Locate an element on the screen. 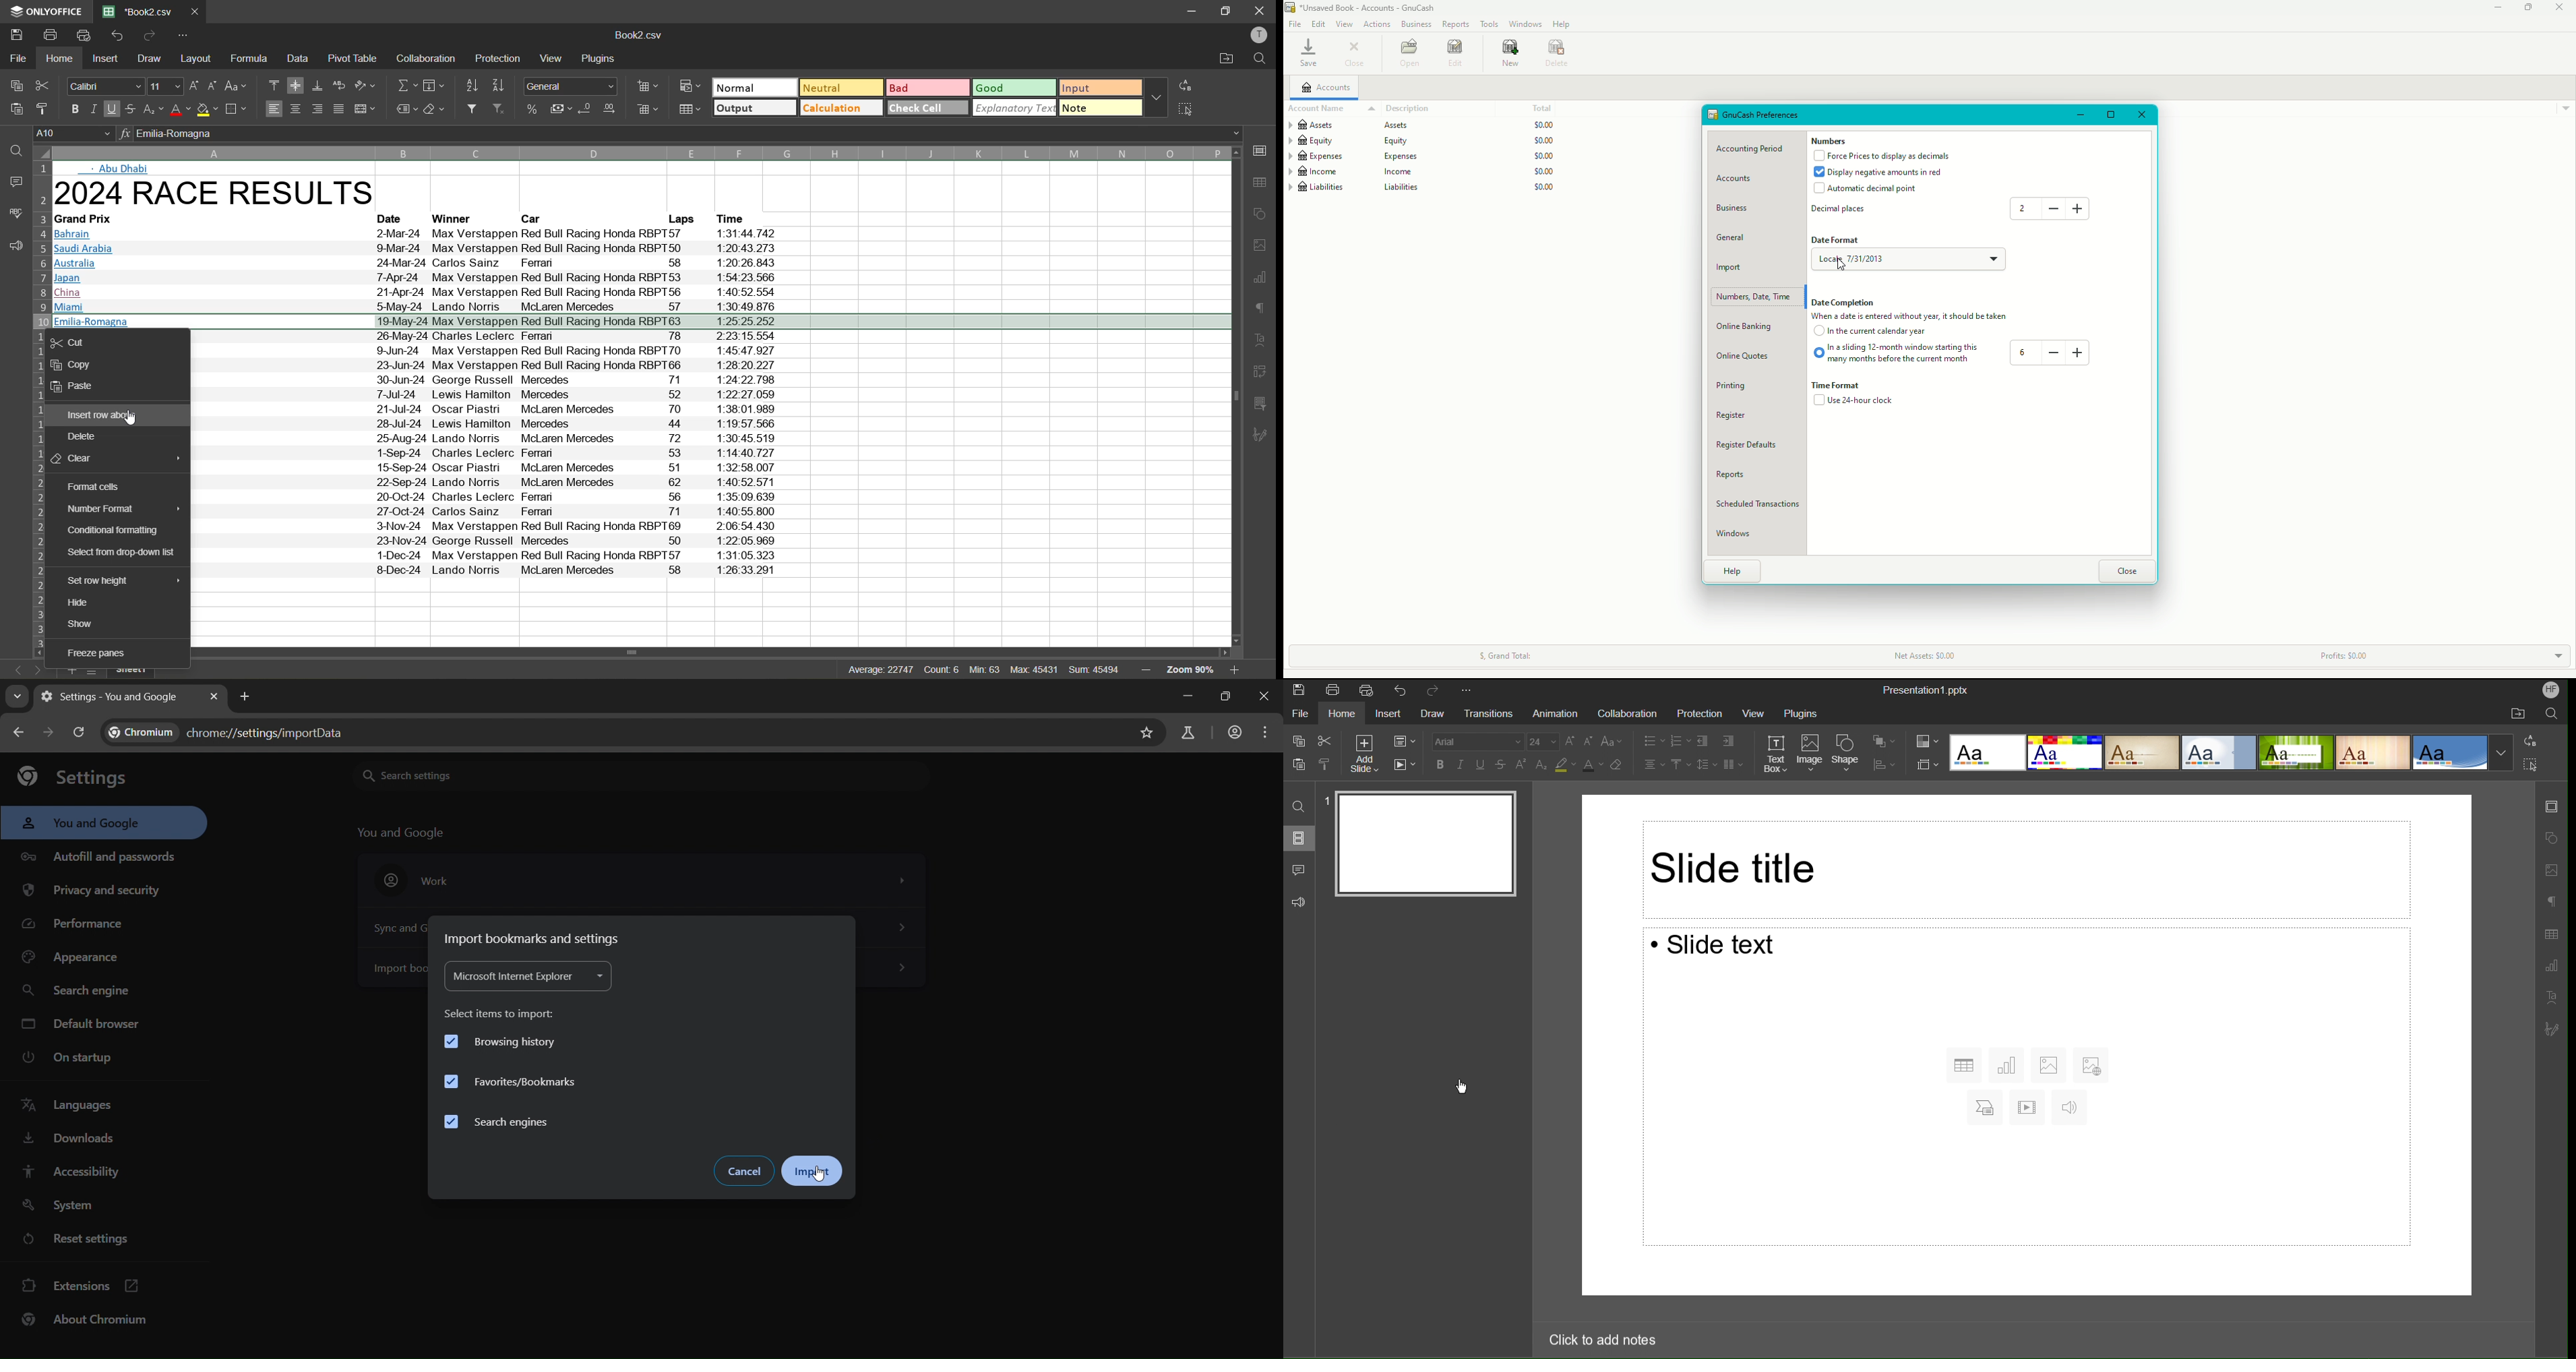 The width and height of the screenshot is (2576, 1372). conditional formatting is located at coordinates (112, 529).